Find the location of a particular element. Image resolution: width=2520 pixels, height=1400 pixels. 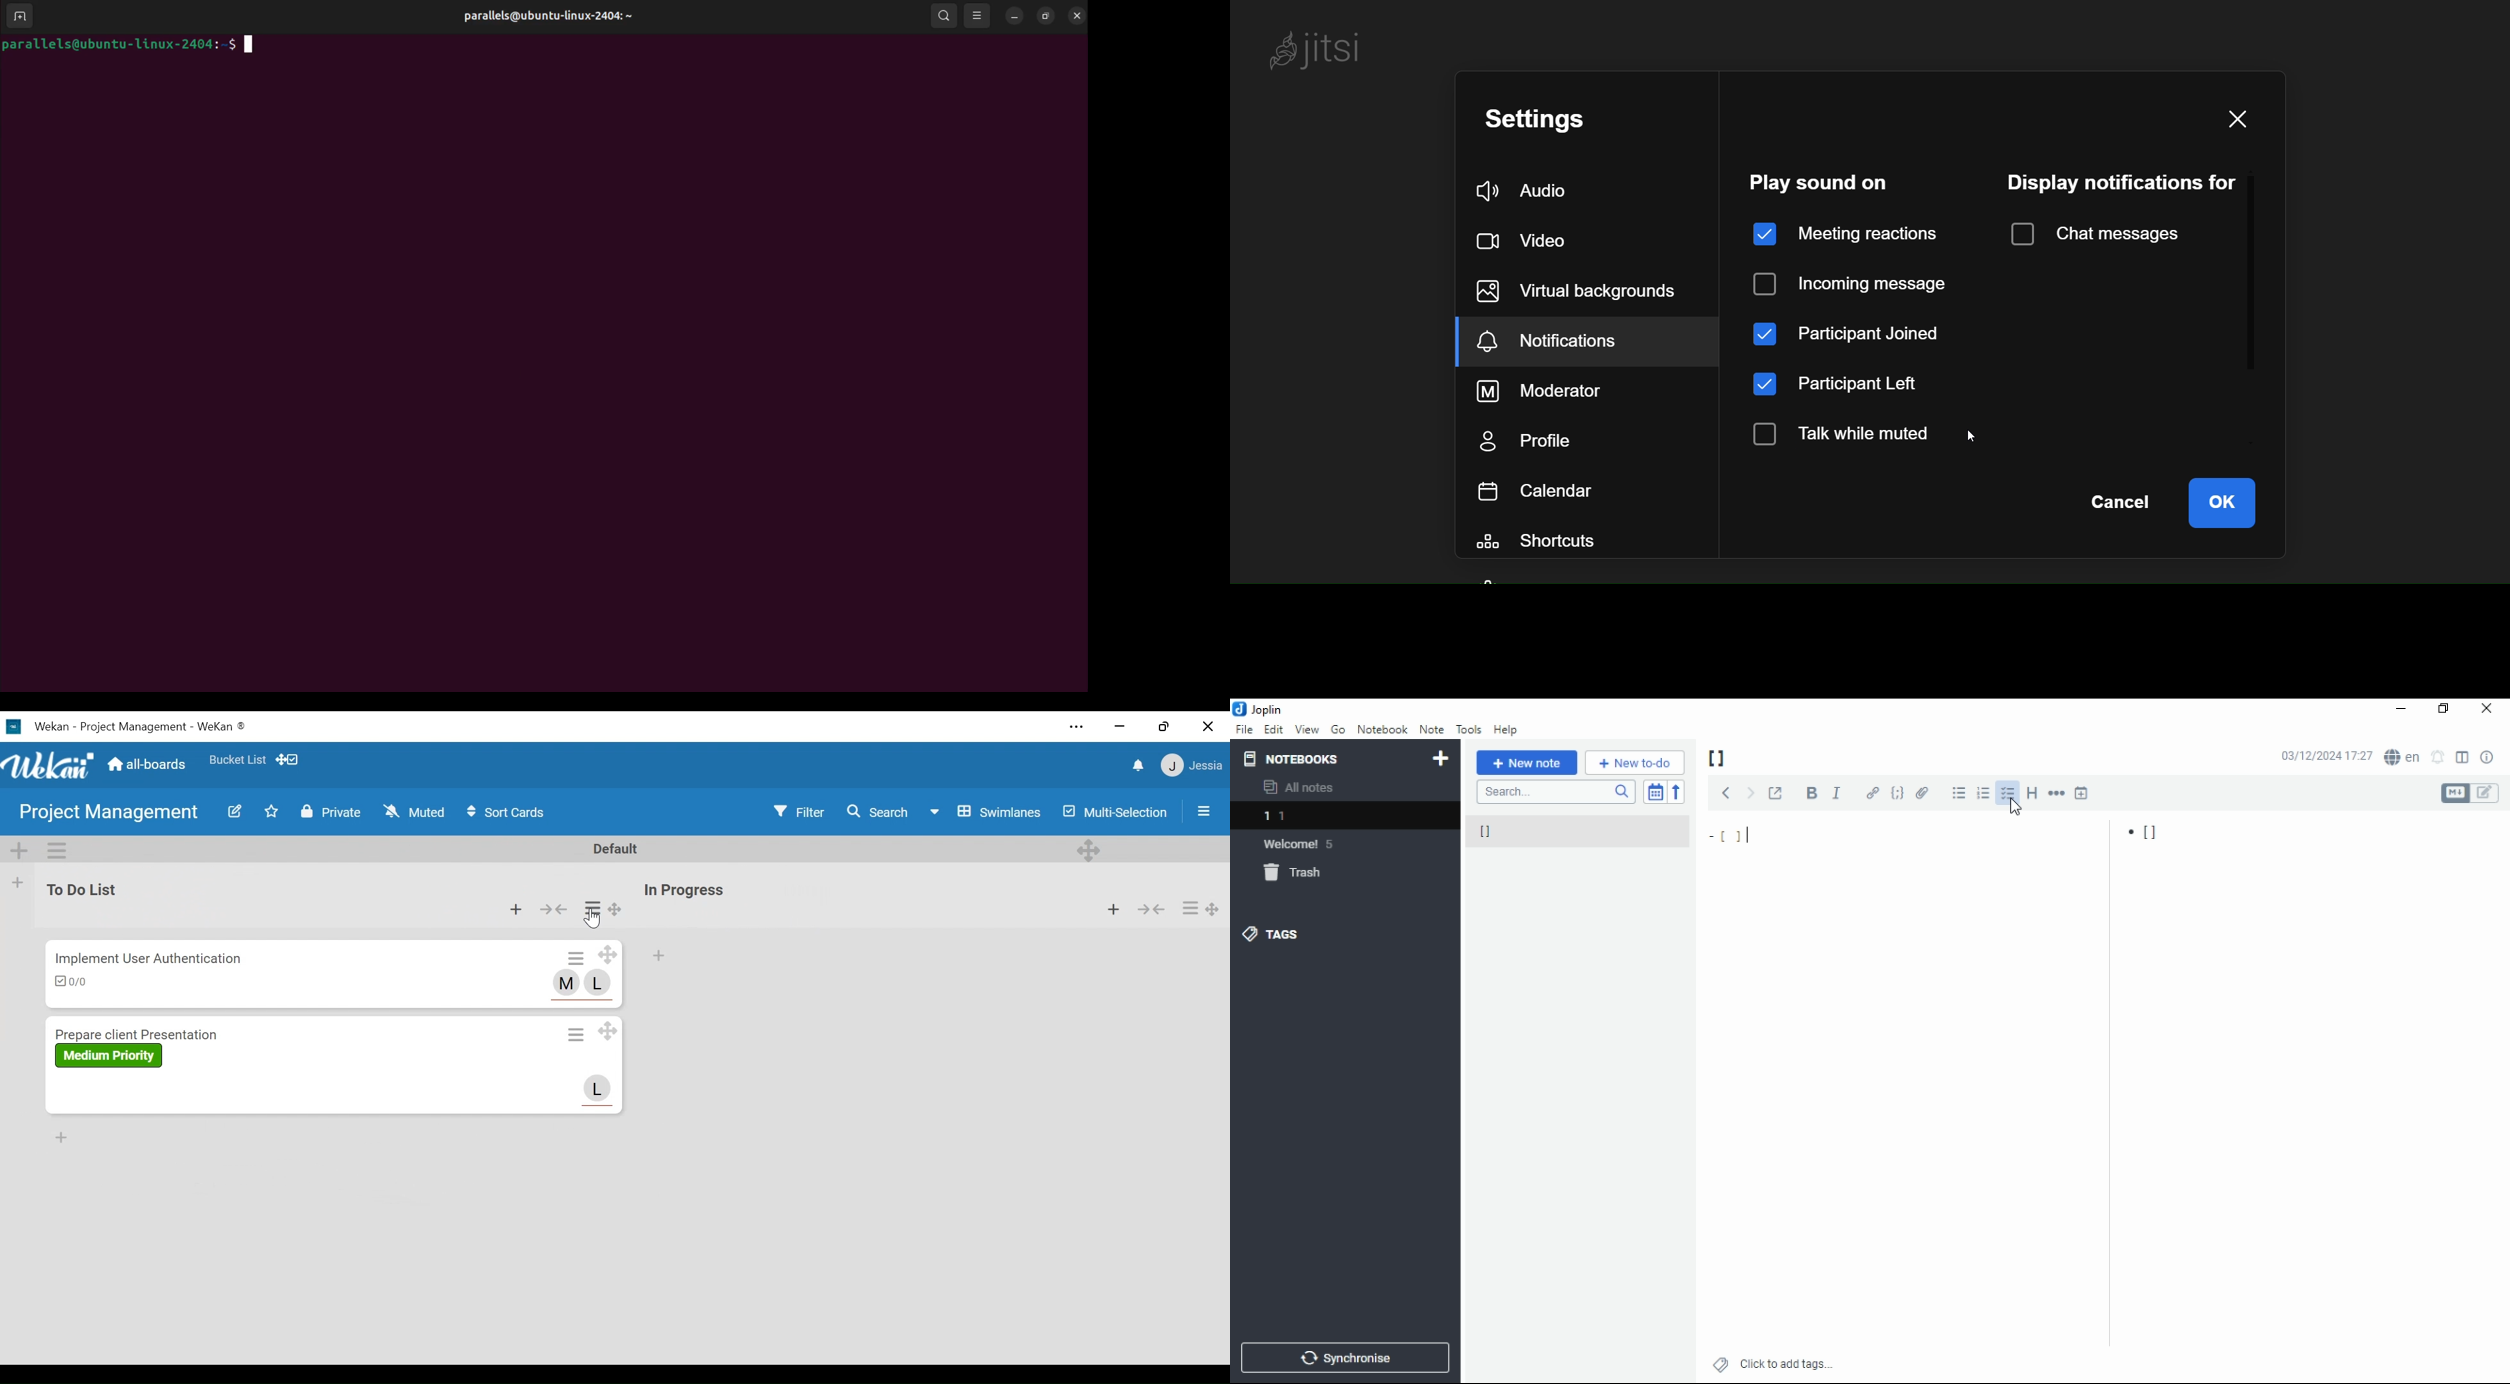

edit is located at coordinates (1274, 728).